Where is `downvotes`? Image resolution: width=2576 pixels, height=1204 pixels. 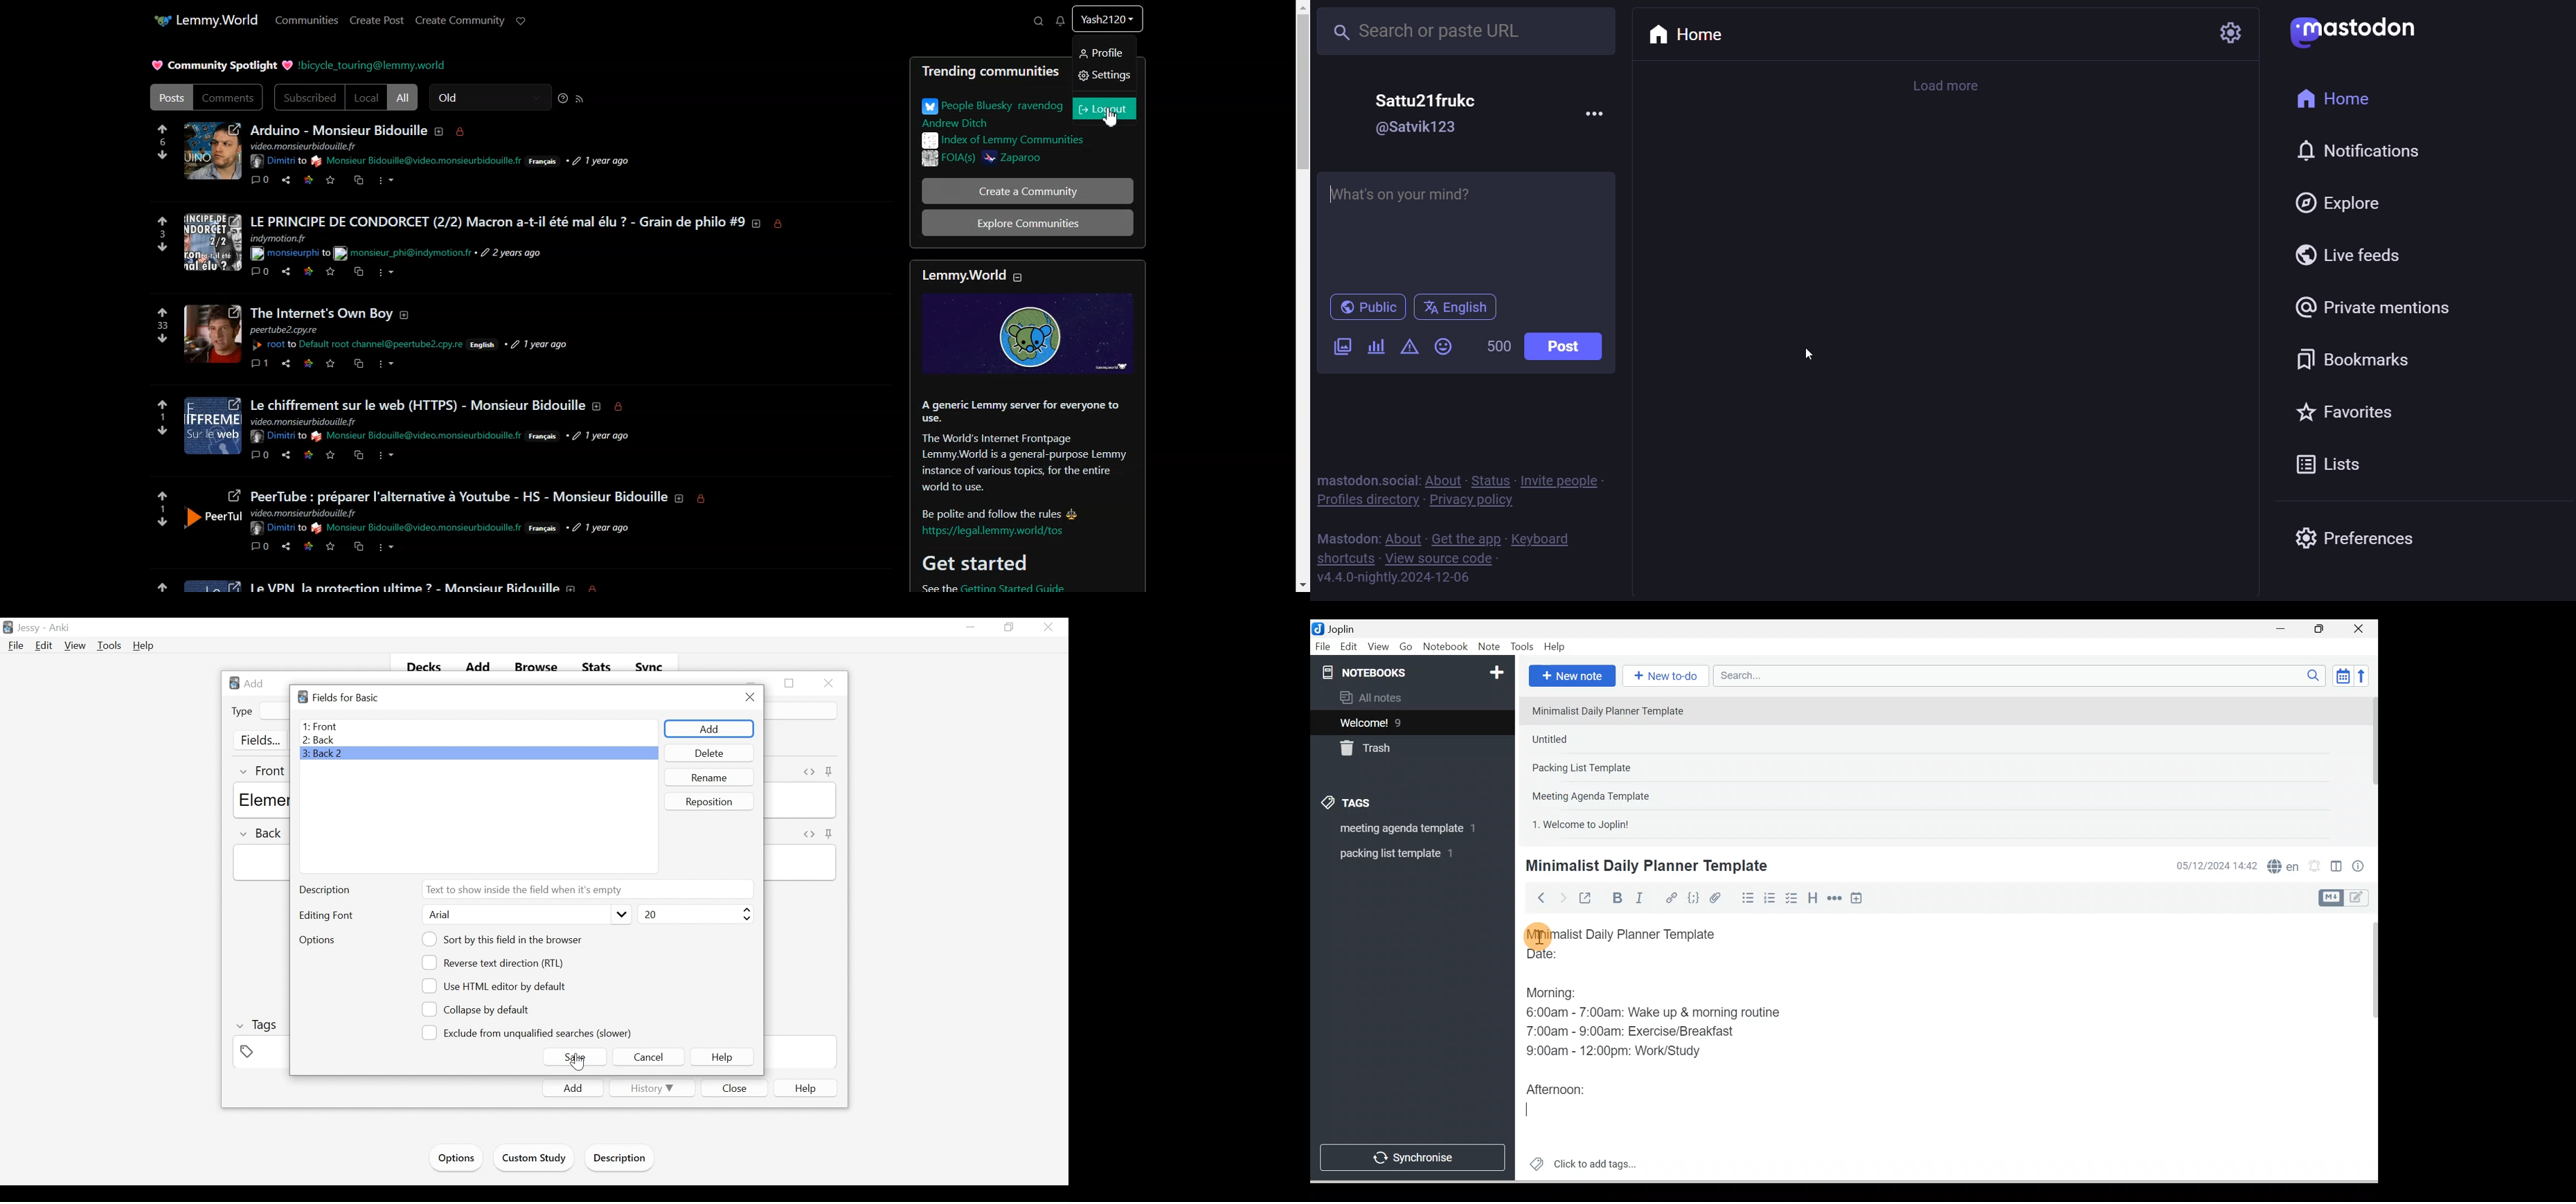
downvotes is located at coordinates (154, 522).